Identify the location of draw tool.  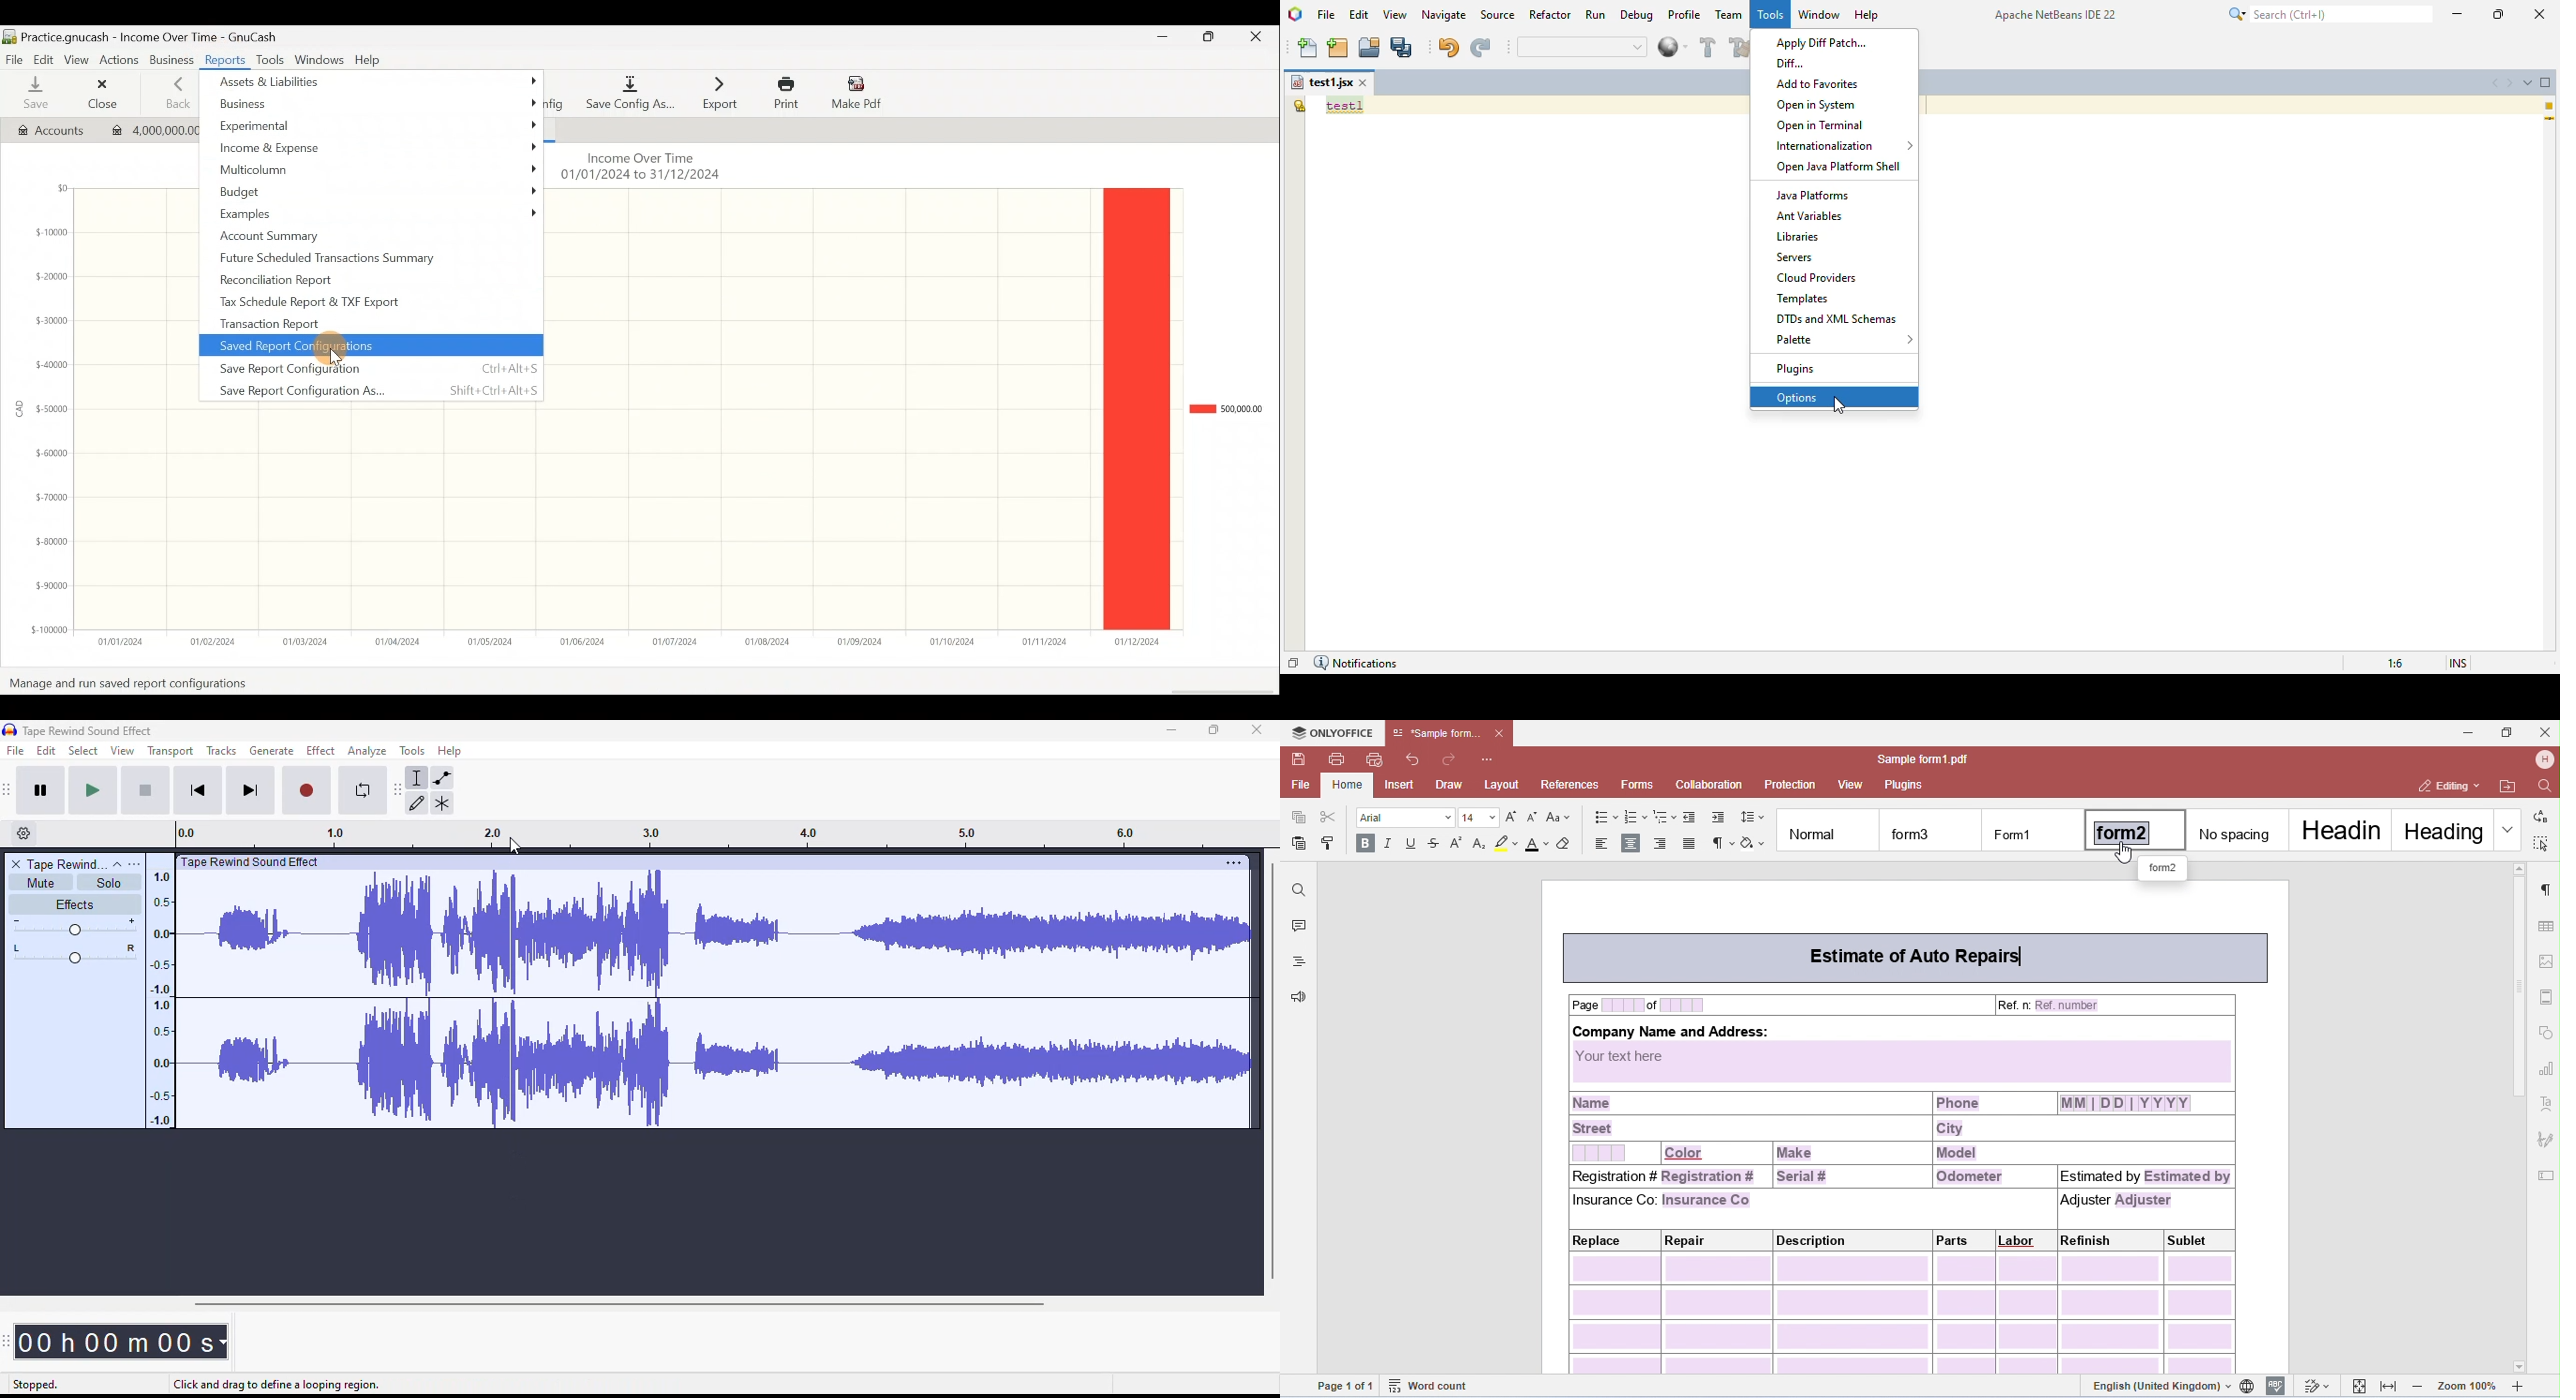
(419, 802).